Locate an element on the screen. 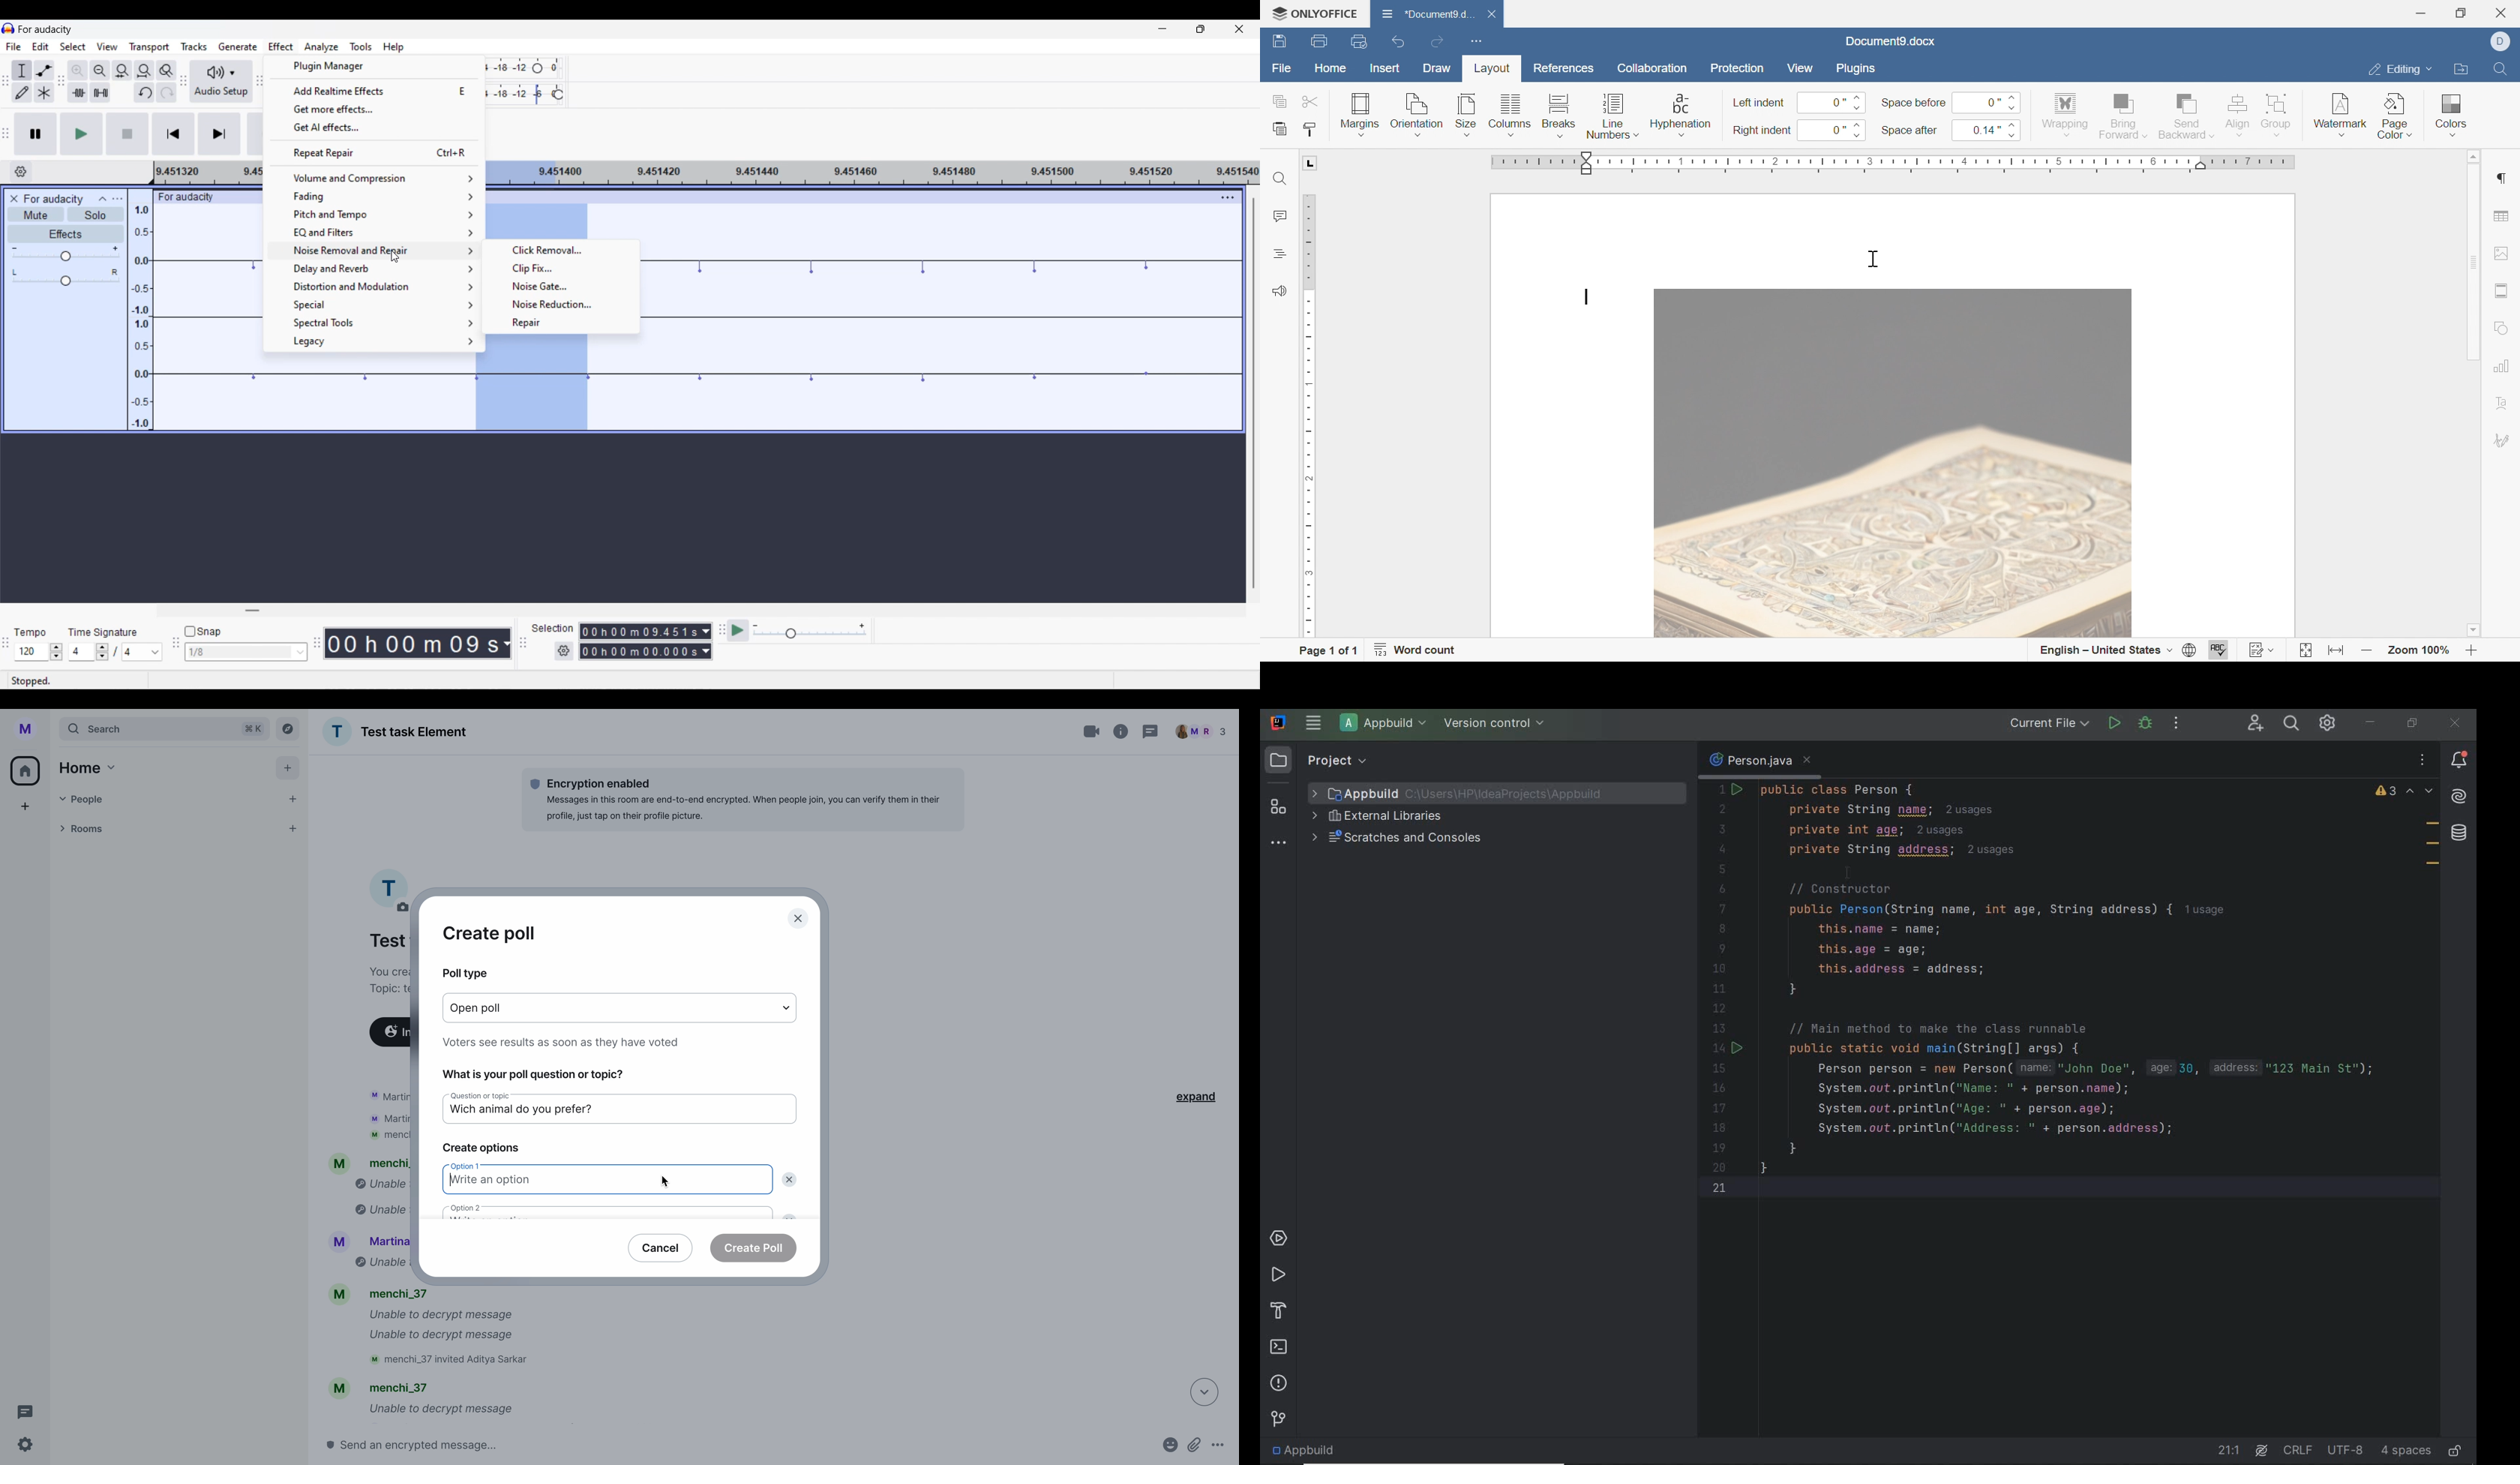  Effects is located at coordinates (66, 234).